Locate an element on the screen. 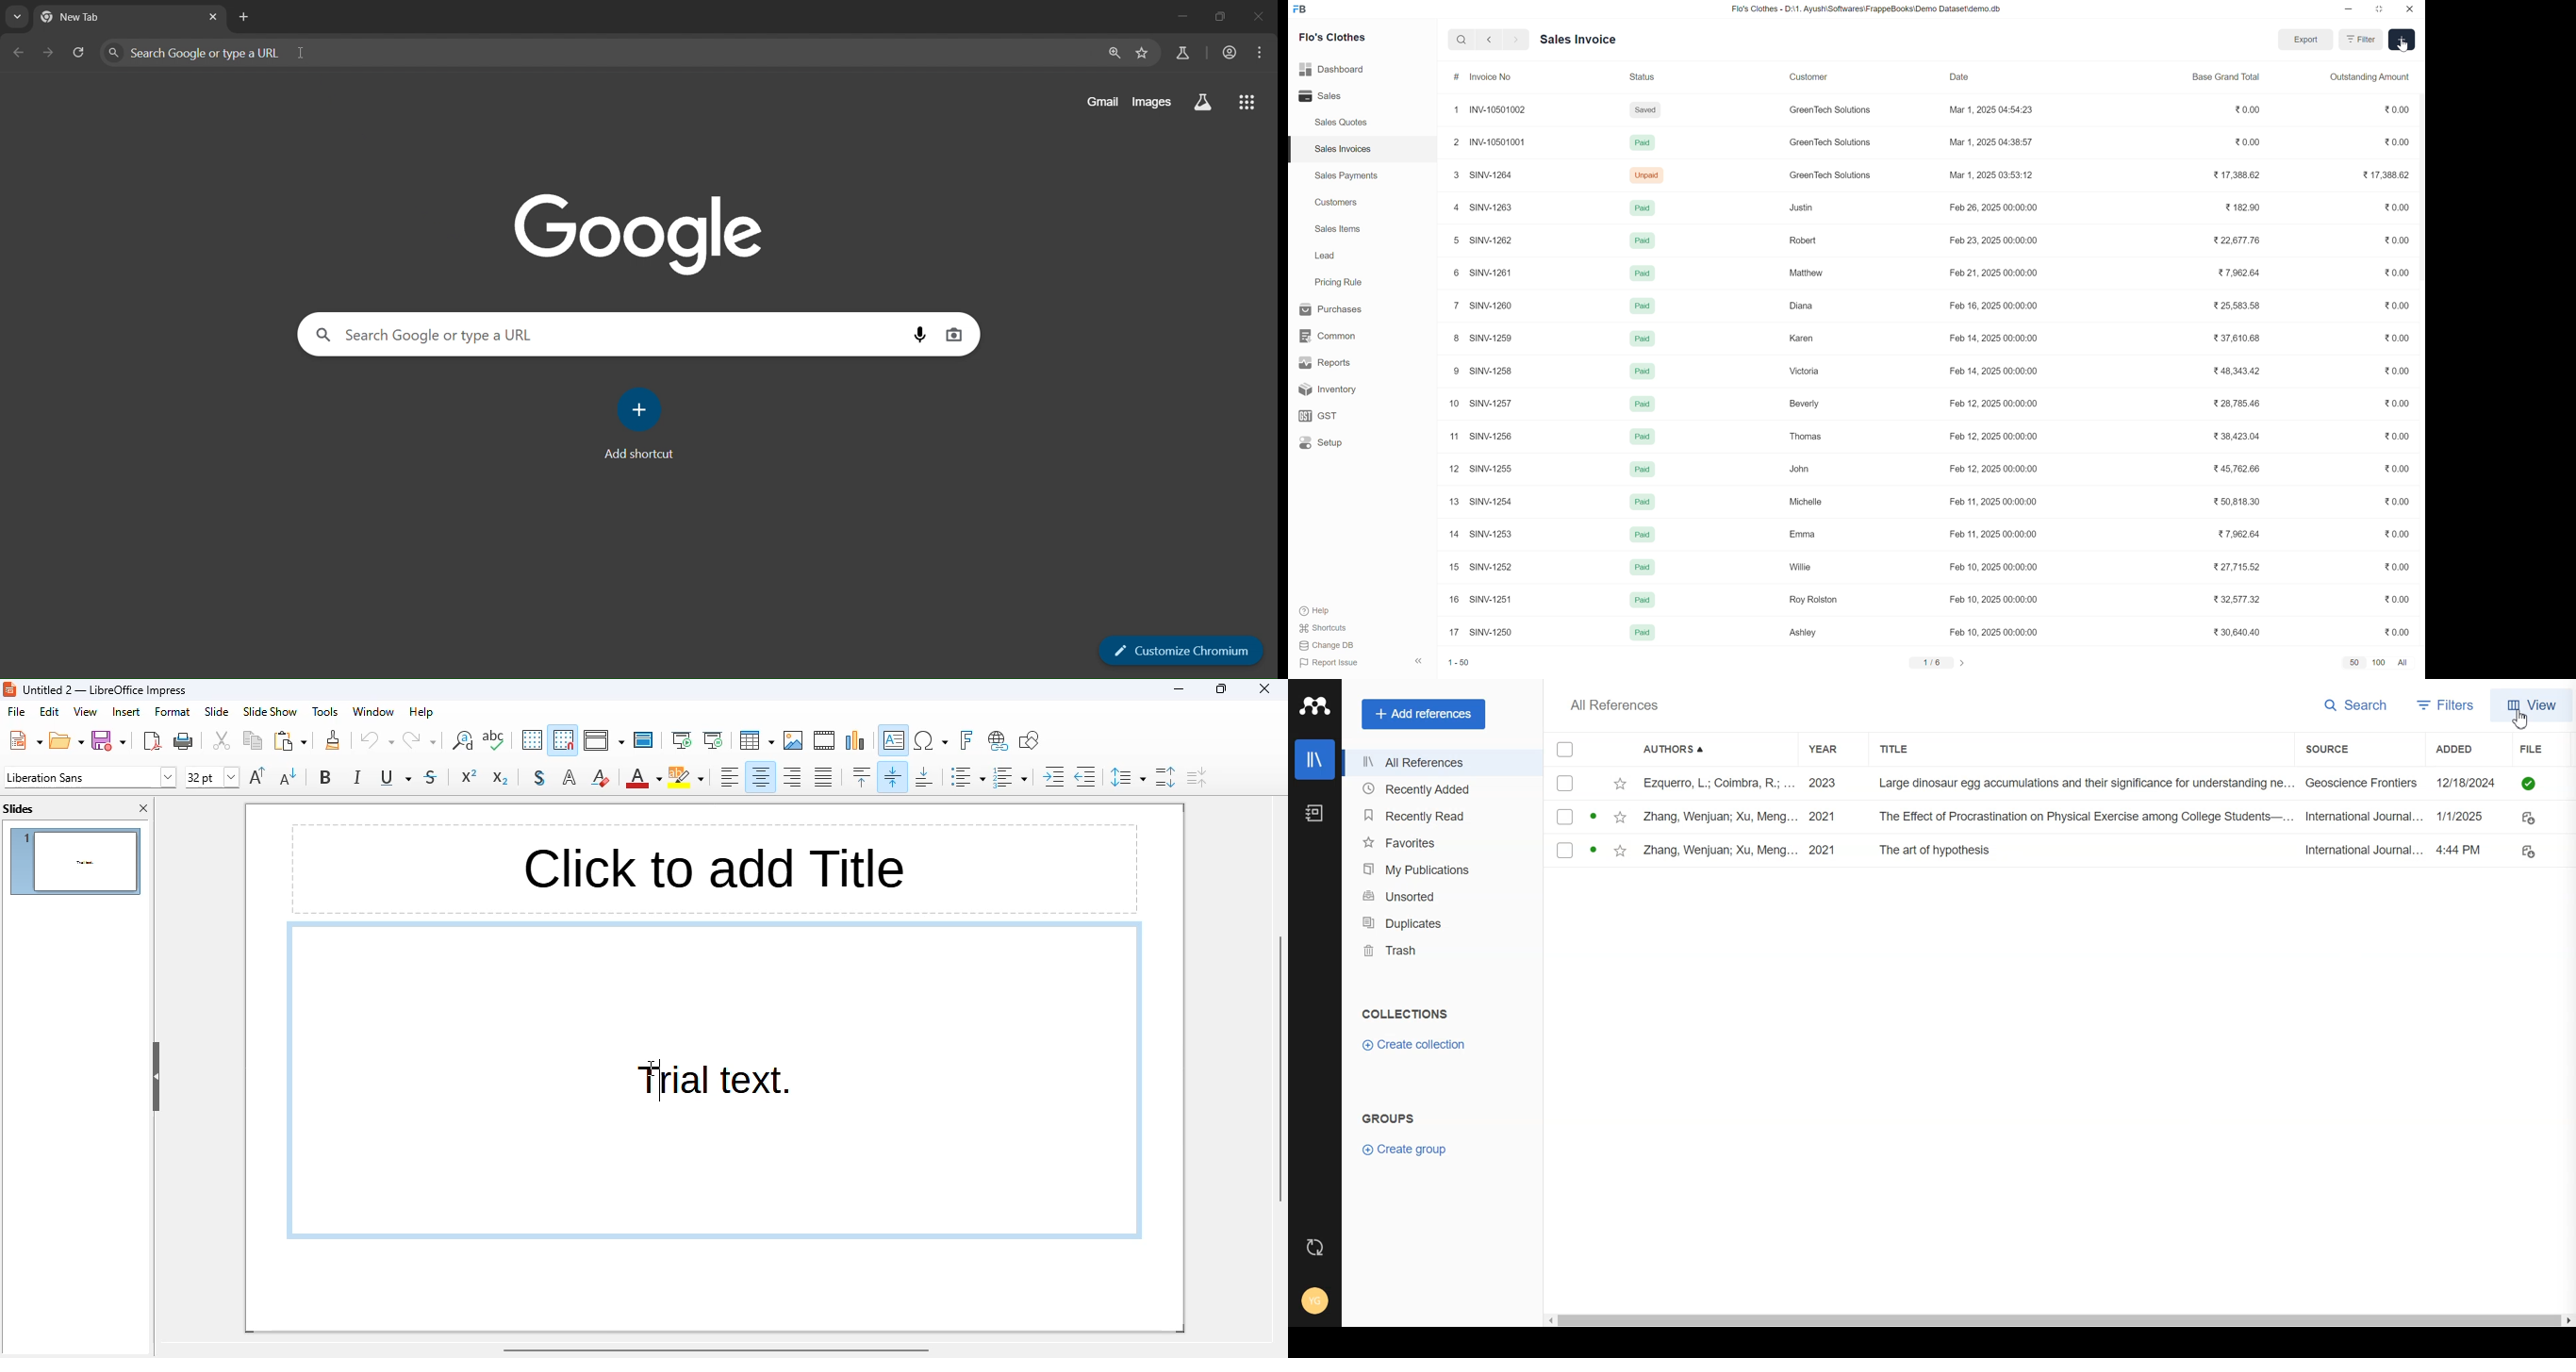 This screenshot has height=1372, width=2576. ₹0.00 is located at coordinates (2394, 339).